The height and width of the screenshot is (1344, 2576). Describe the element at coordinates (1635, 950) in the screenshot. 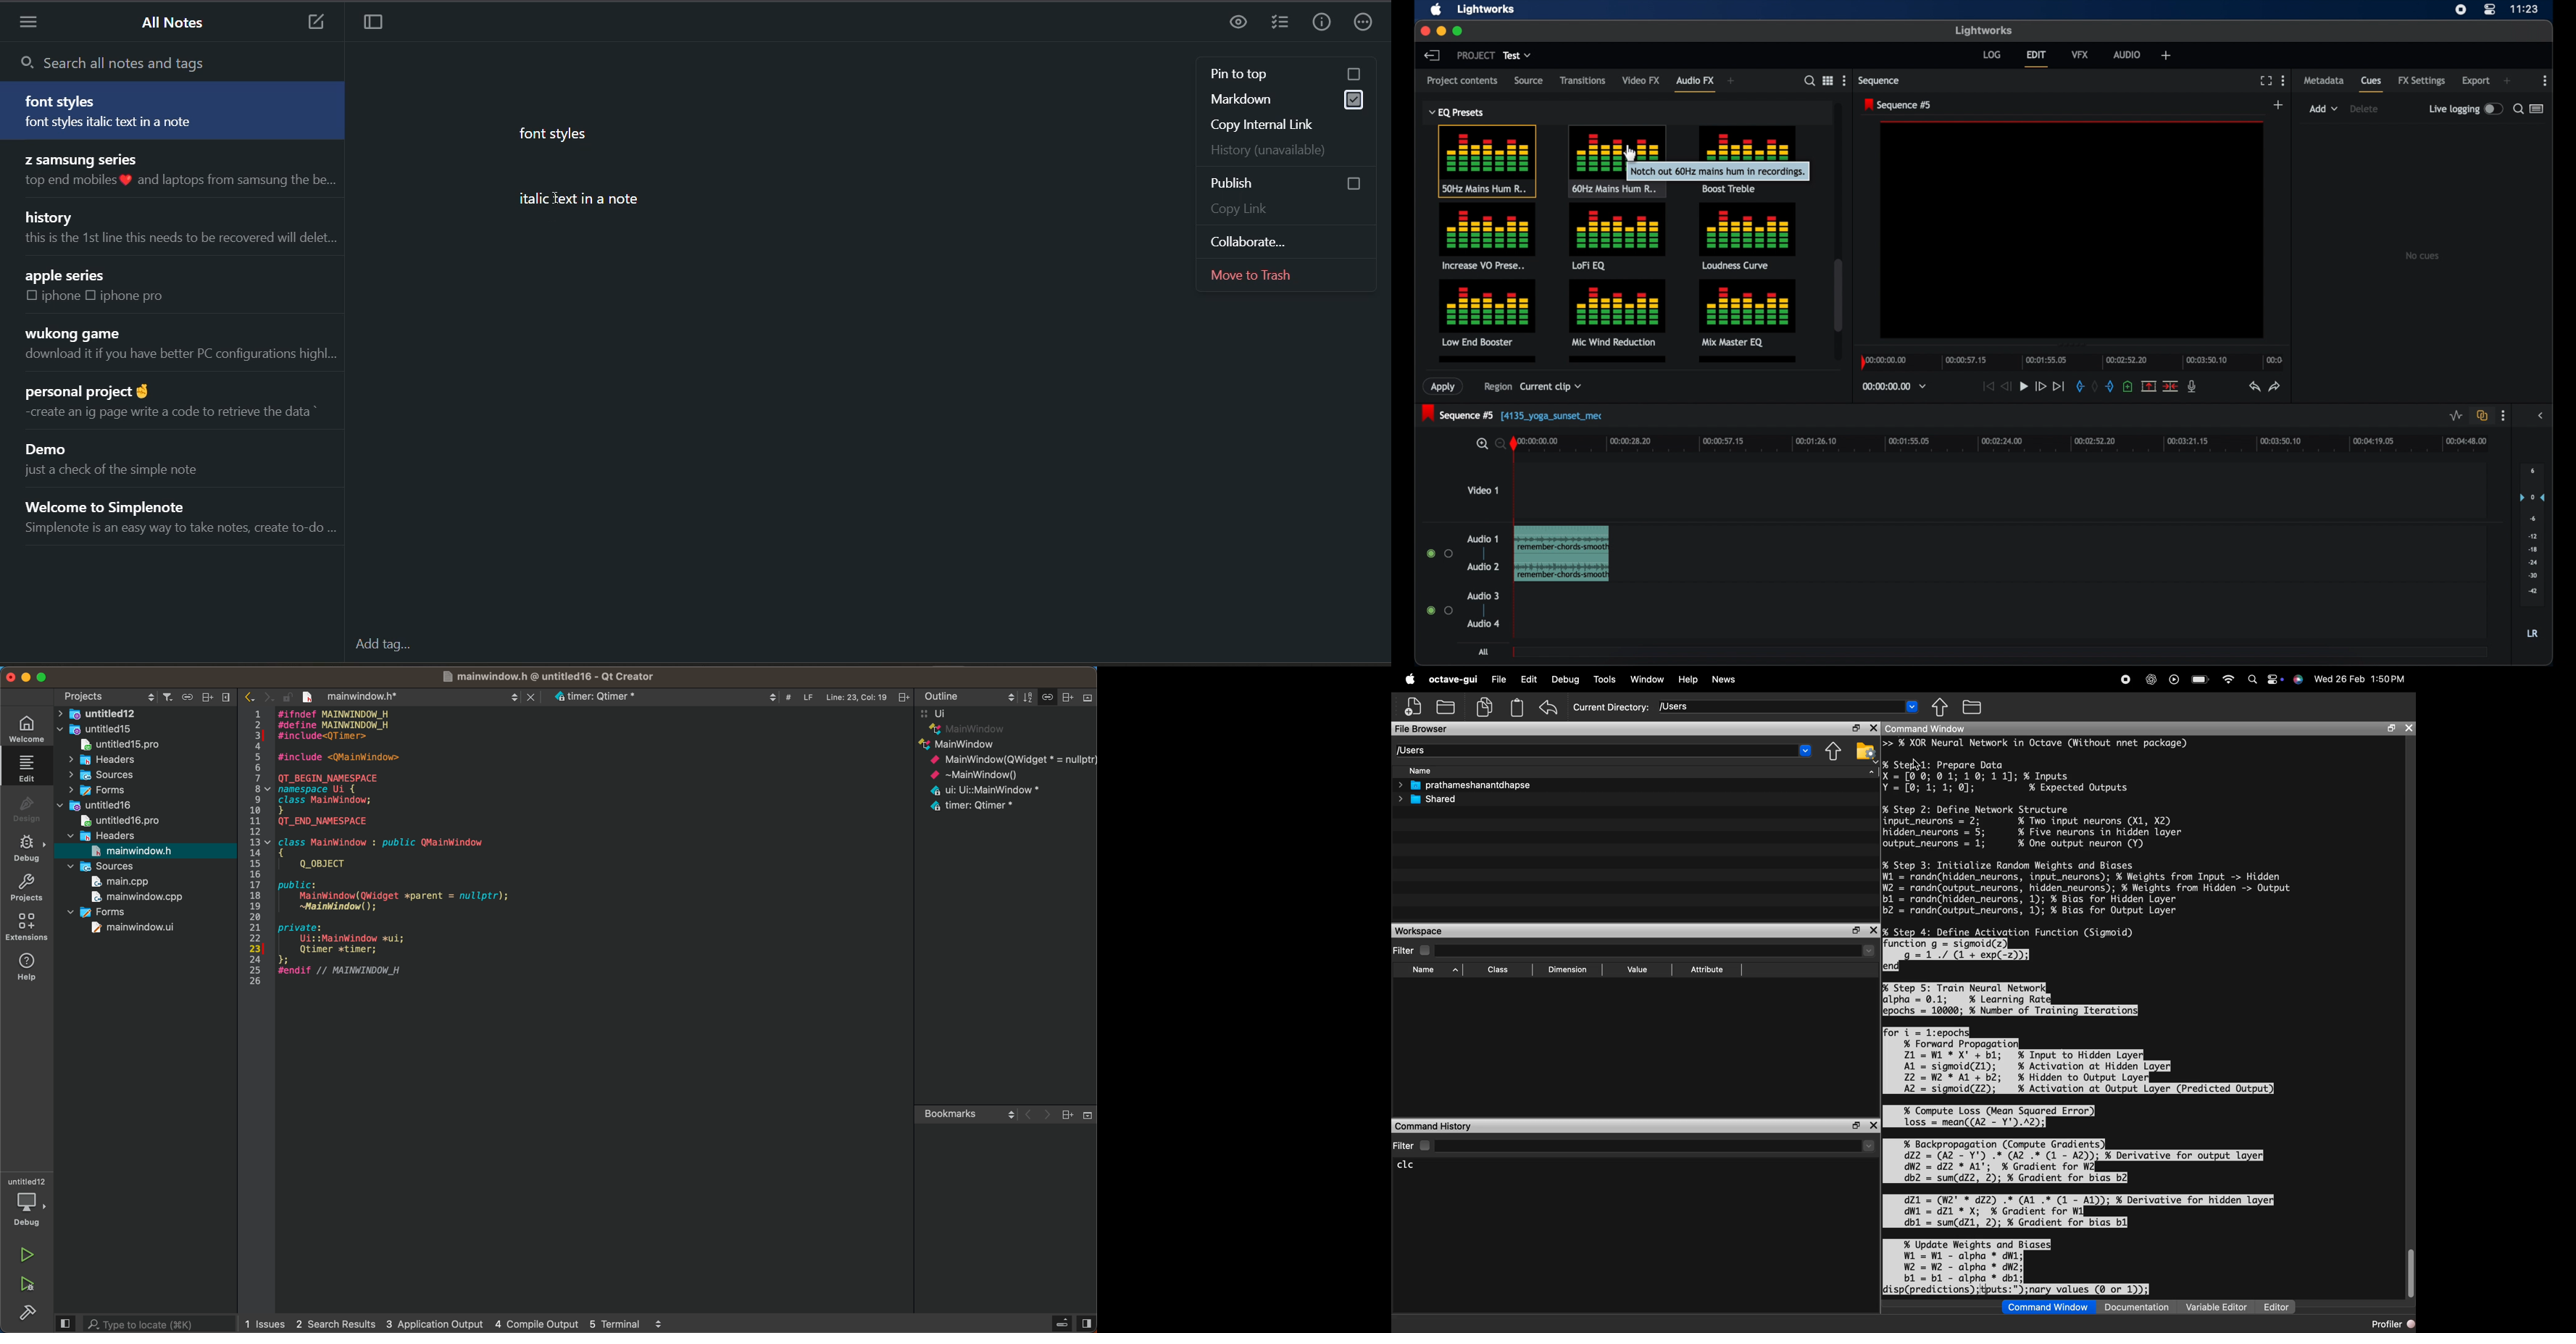

I see `filter` at that location.